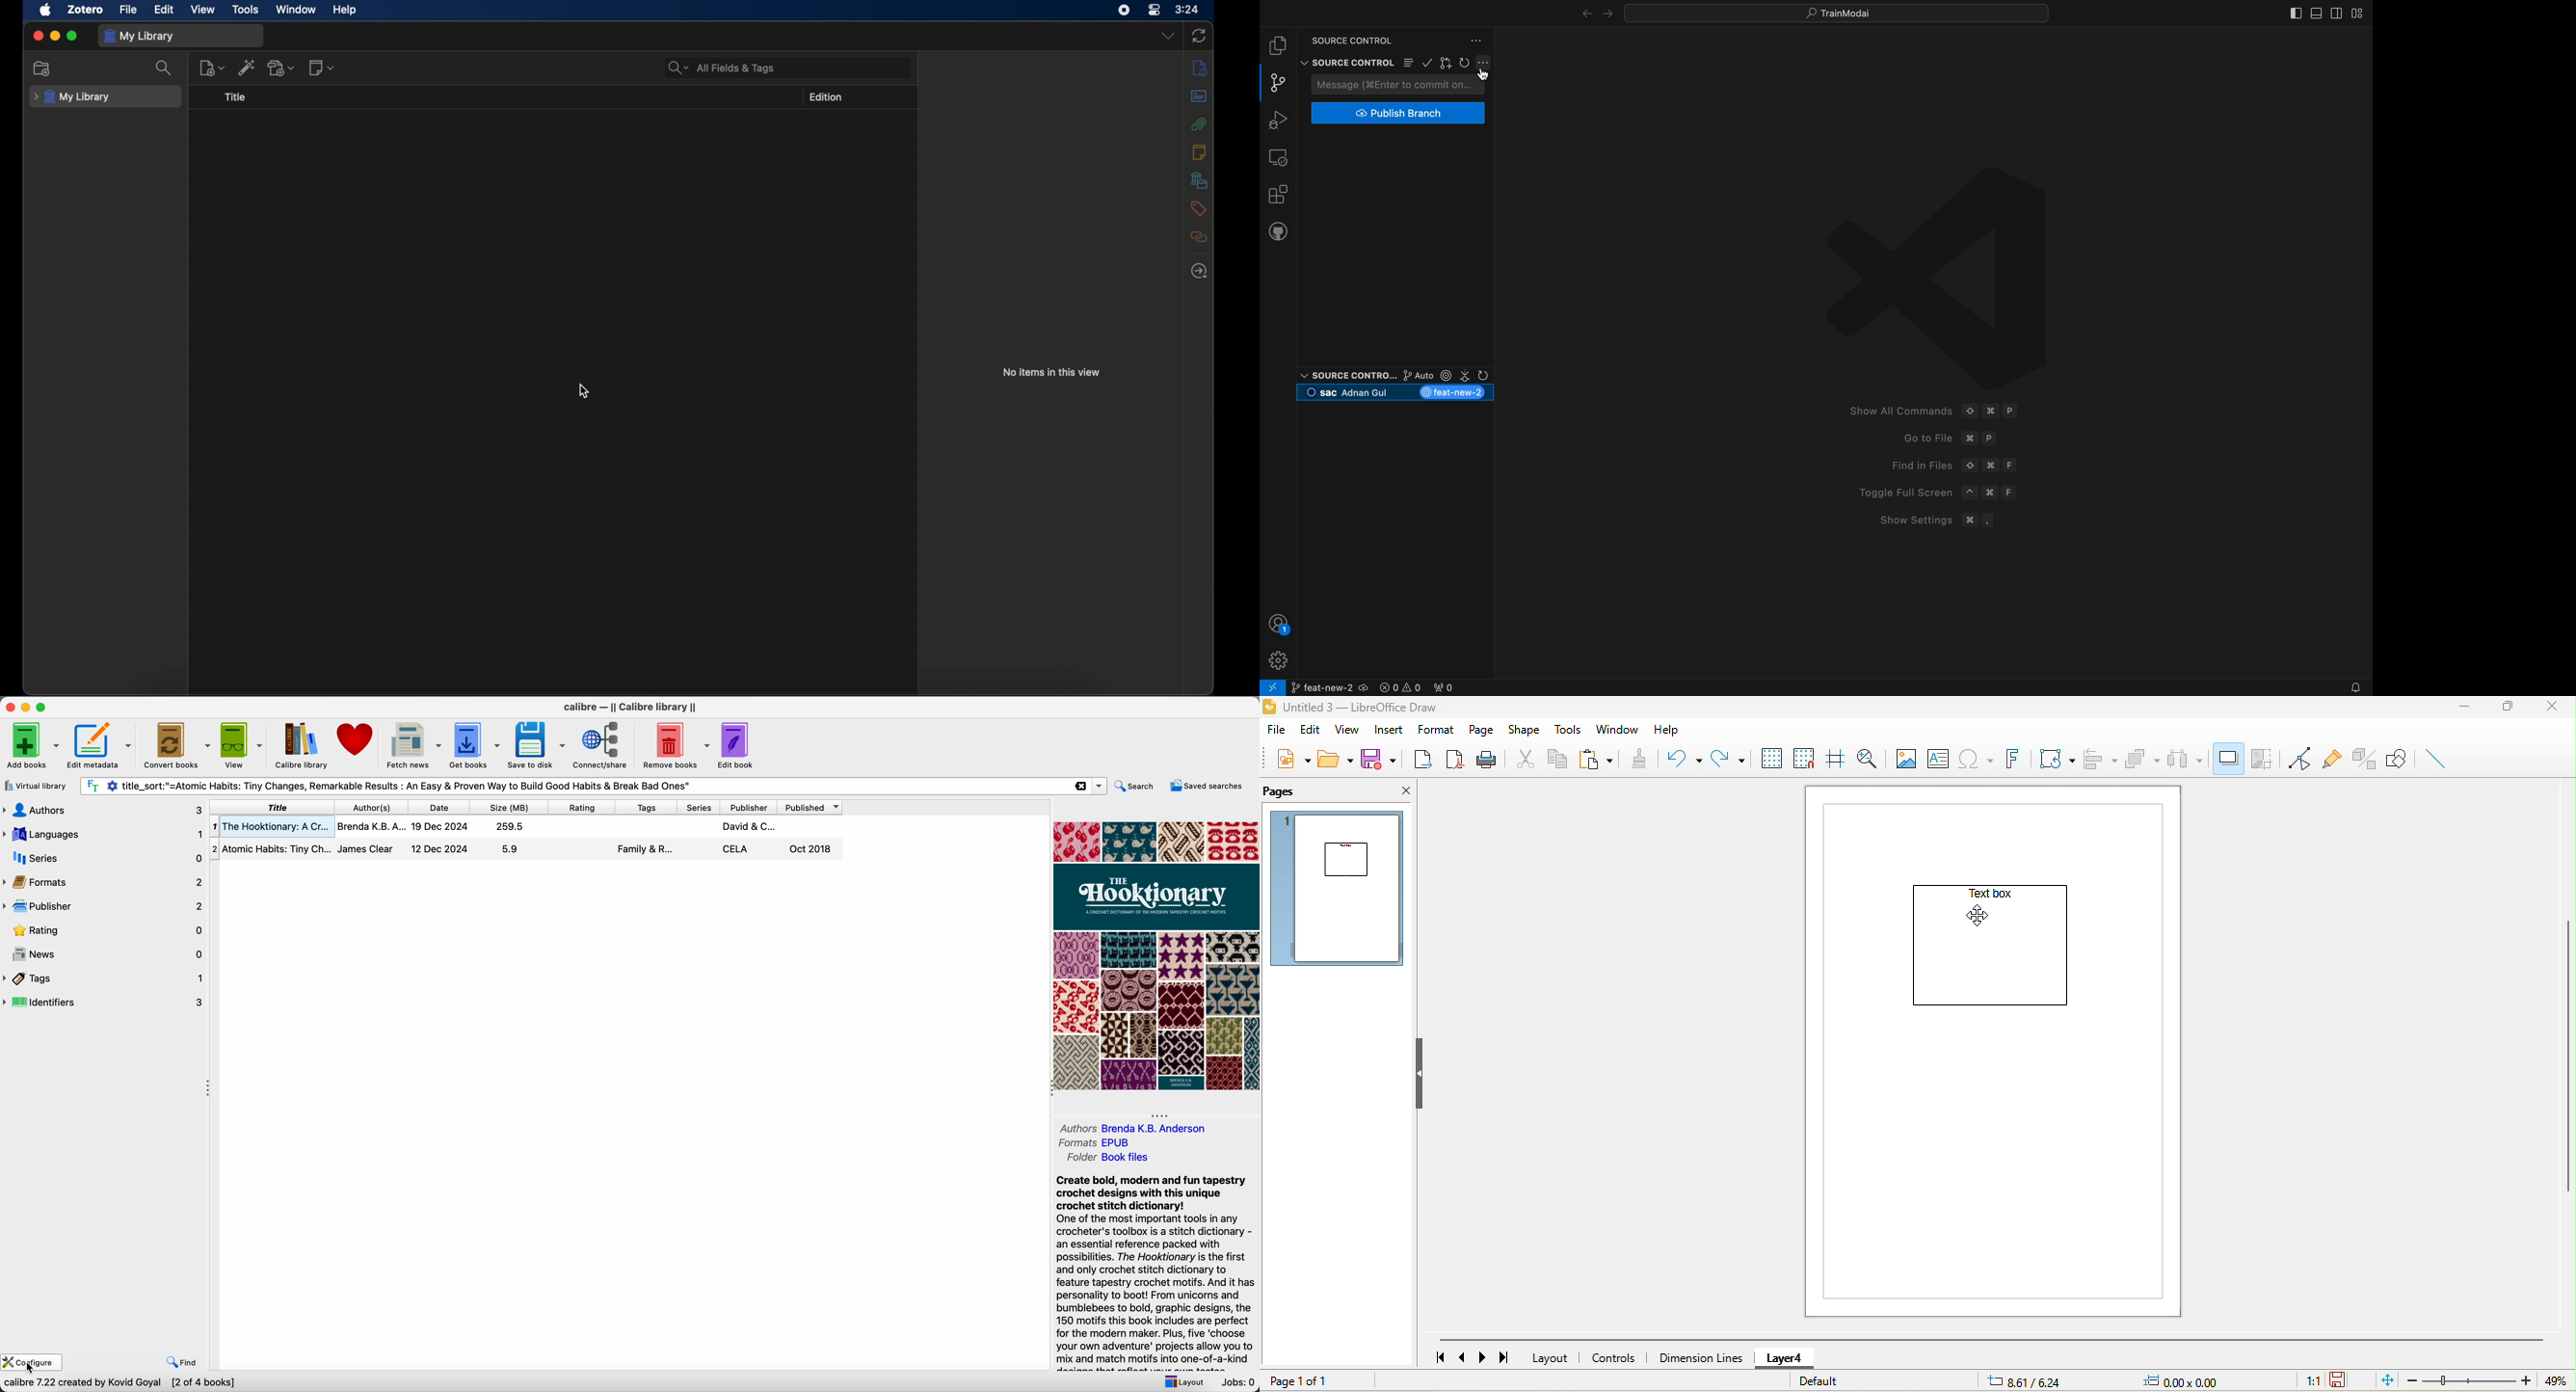 The width and height of the screenshot is (2576, 1400). Describe the element at coordinates (370, 826) in the screenshot. I see `Brenda K.B.A...` at that location.